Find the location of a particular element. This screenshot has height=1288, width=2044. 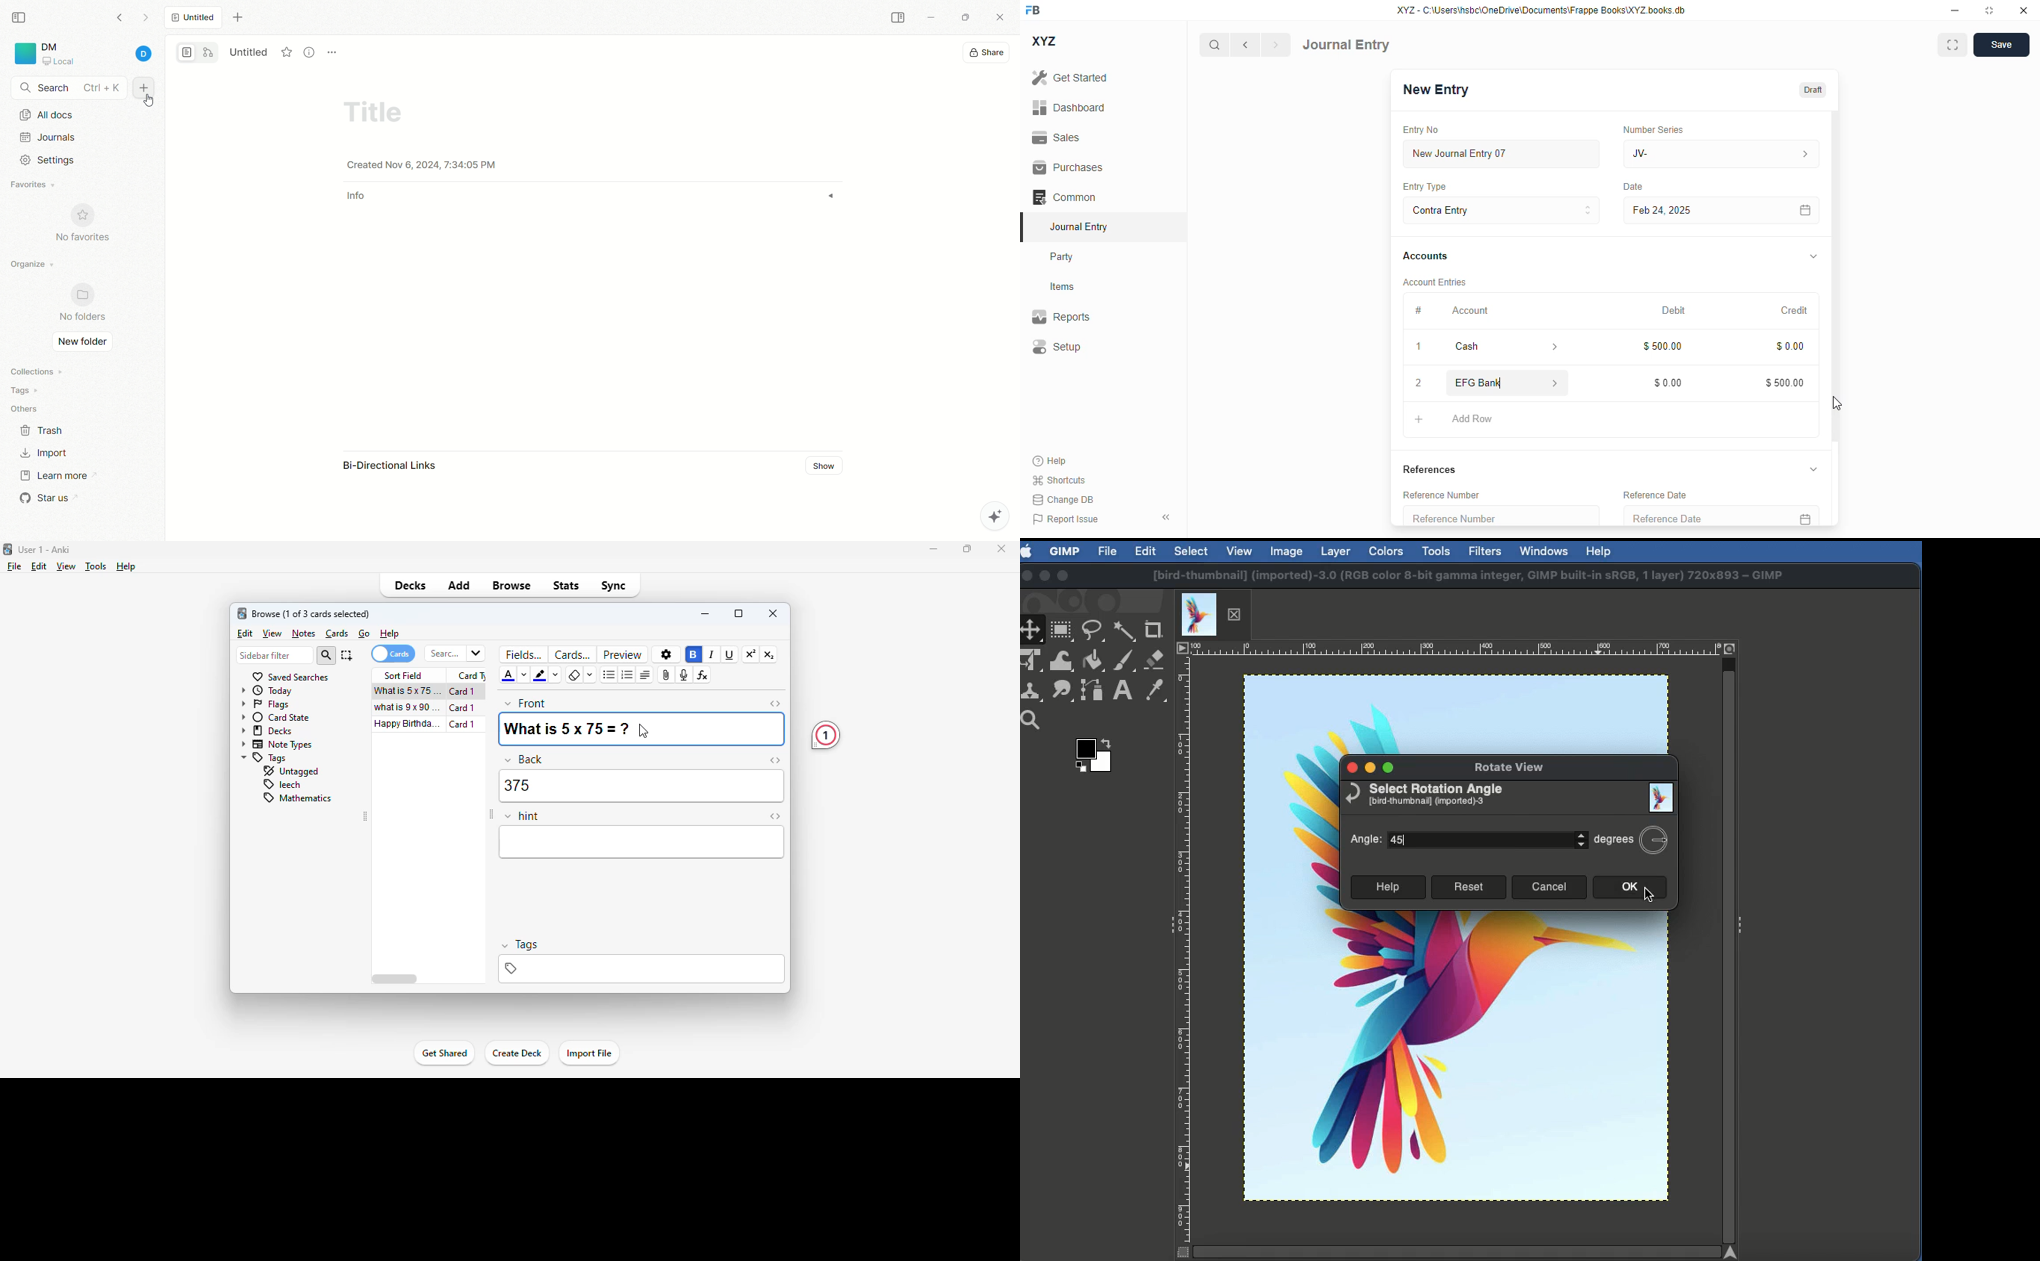

get started is located at coordinates (1070, 78).